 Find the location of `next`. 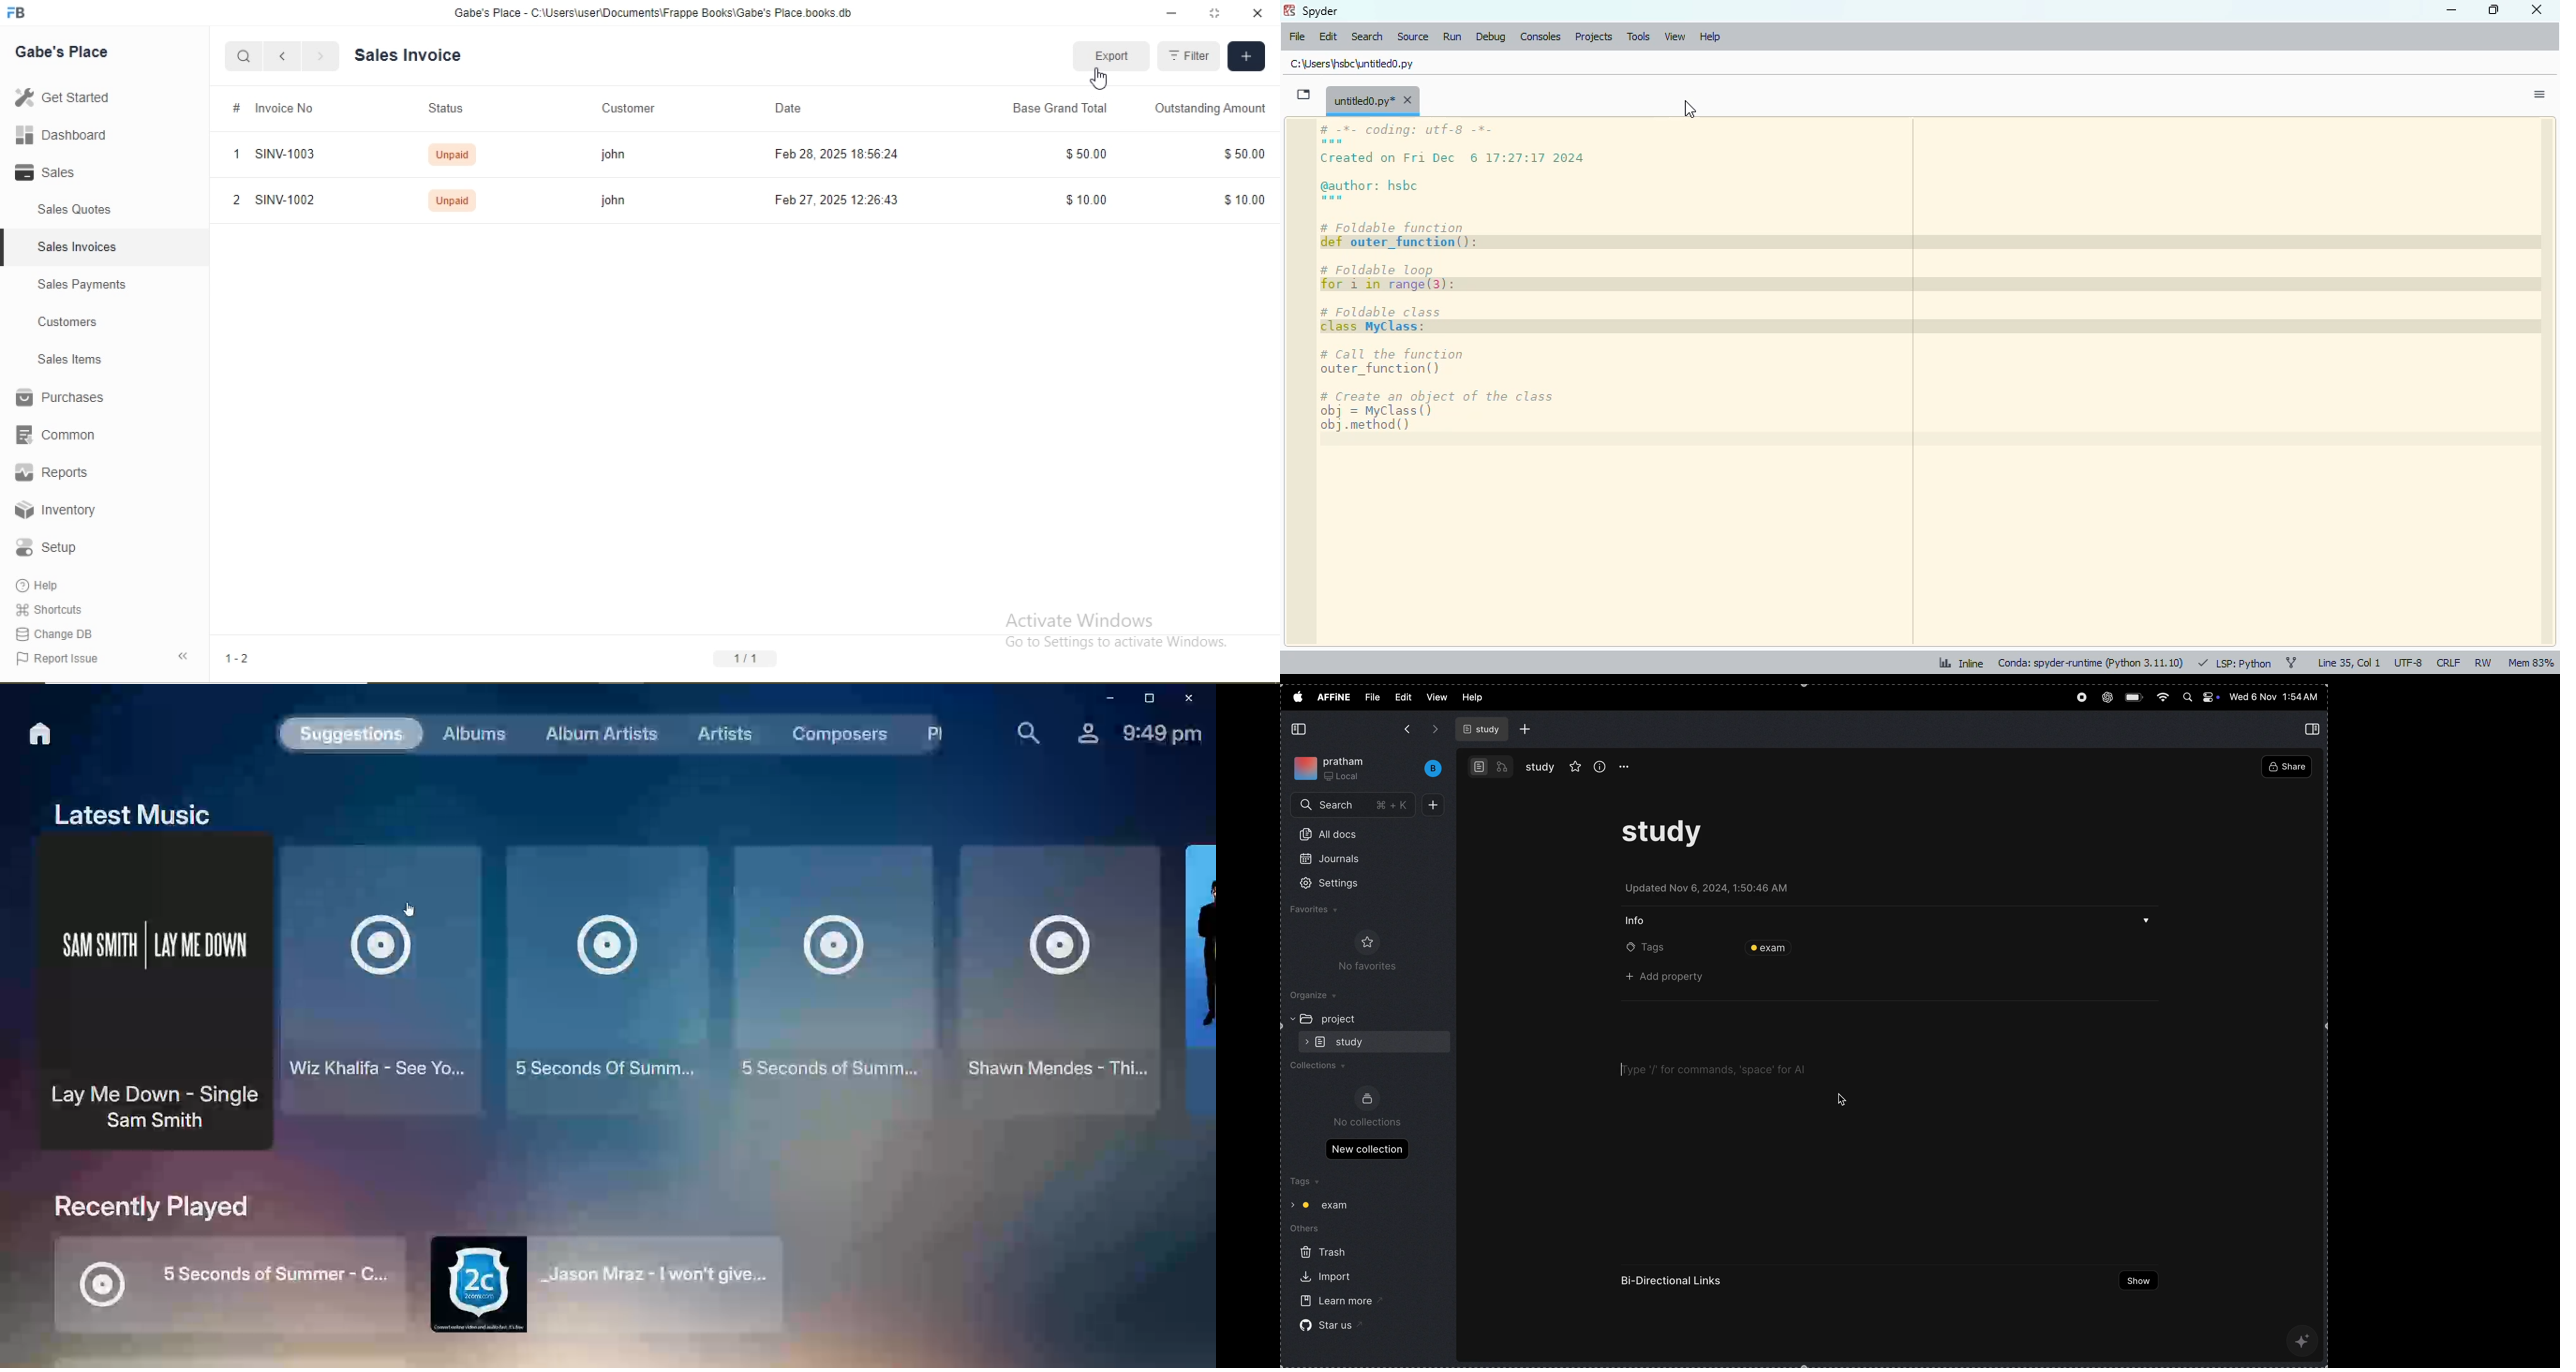

next is located at coordinates (320, 57).